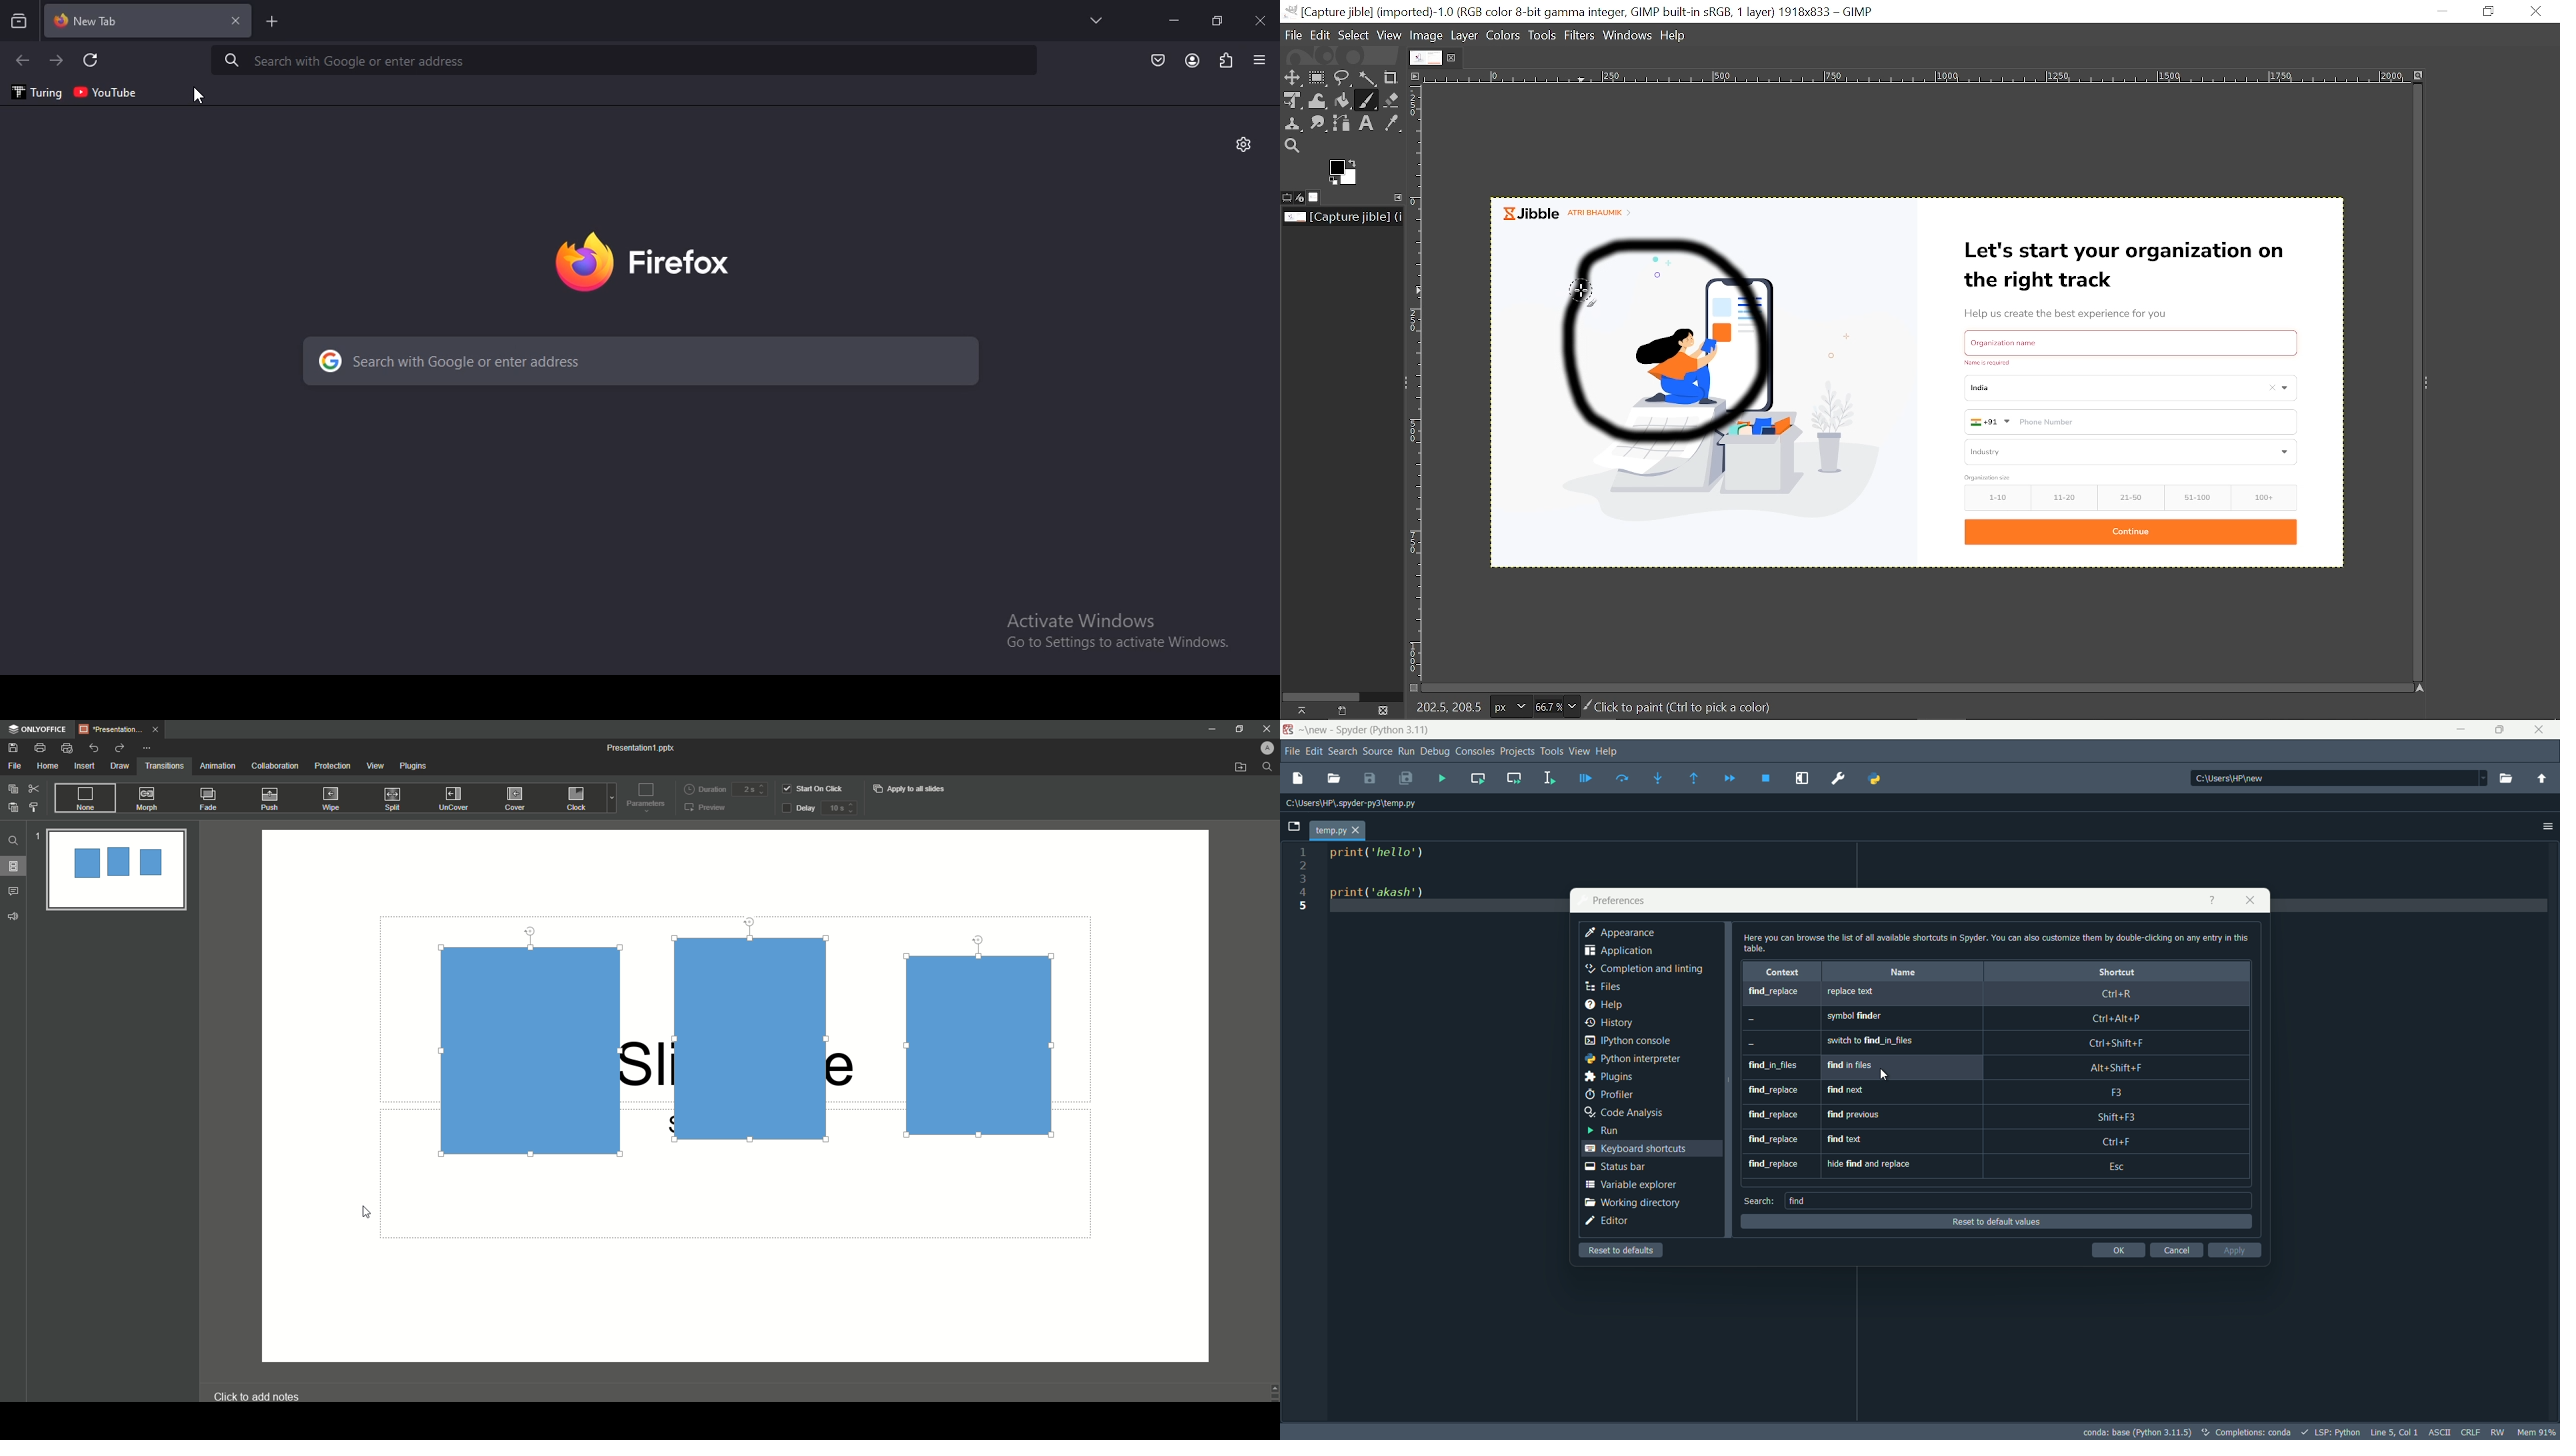 This screenshot has height=1456, width=2576. I want to click on Restore, so click(1236, 729).